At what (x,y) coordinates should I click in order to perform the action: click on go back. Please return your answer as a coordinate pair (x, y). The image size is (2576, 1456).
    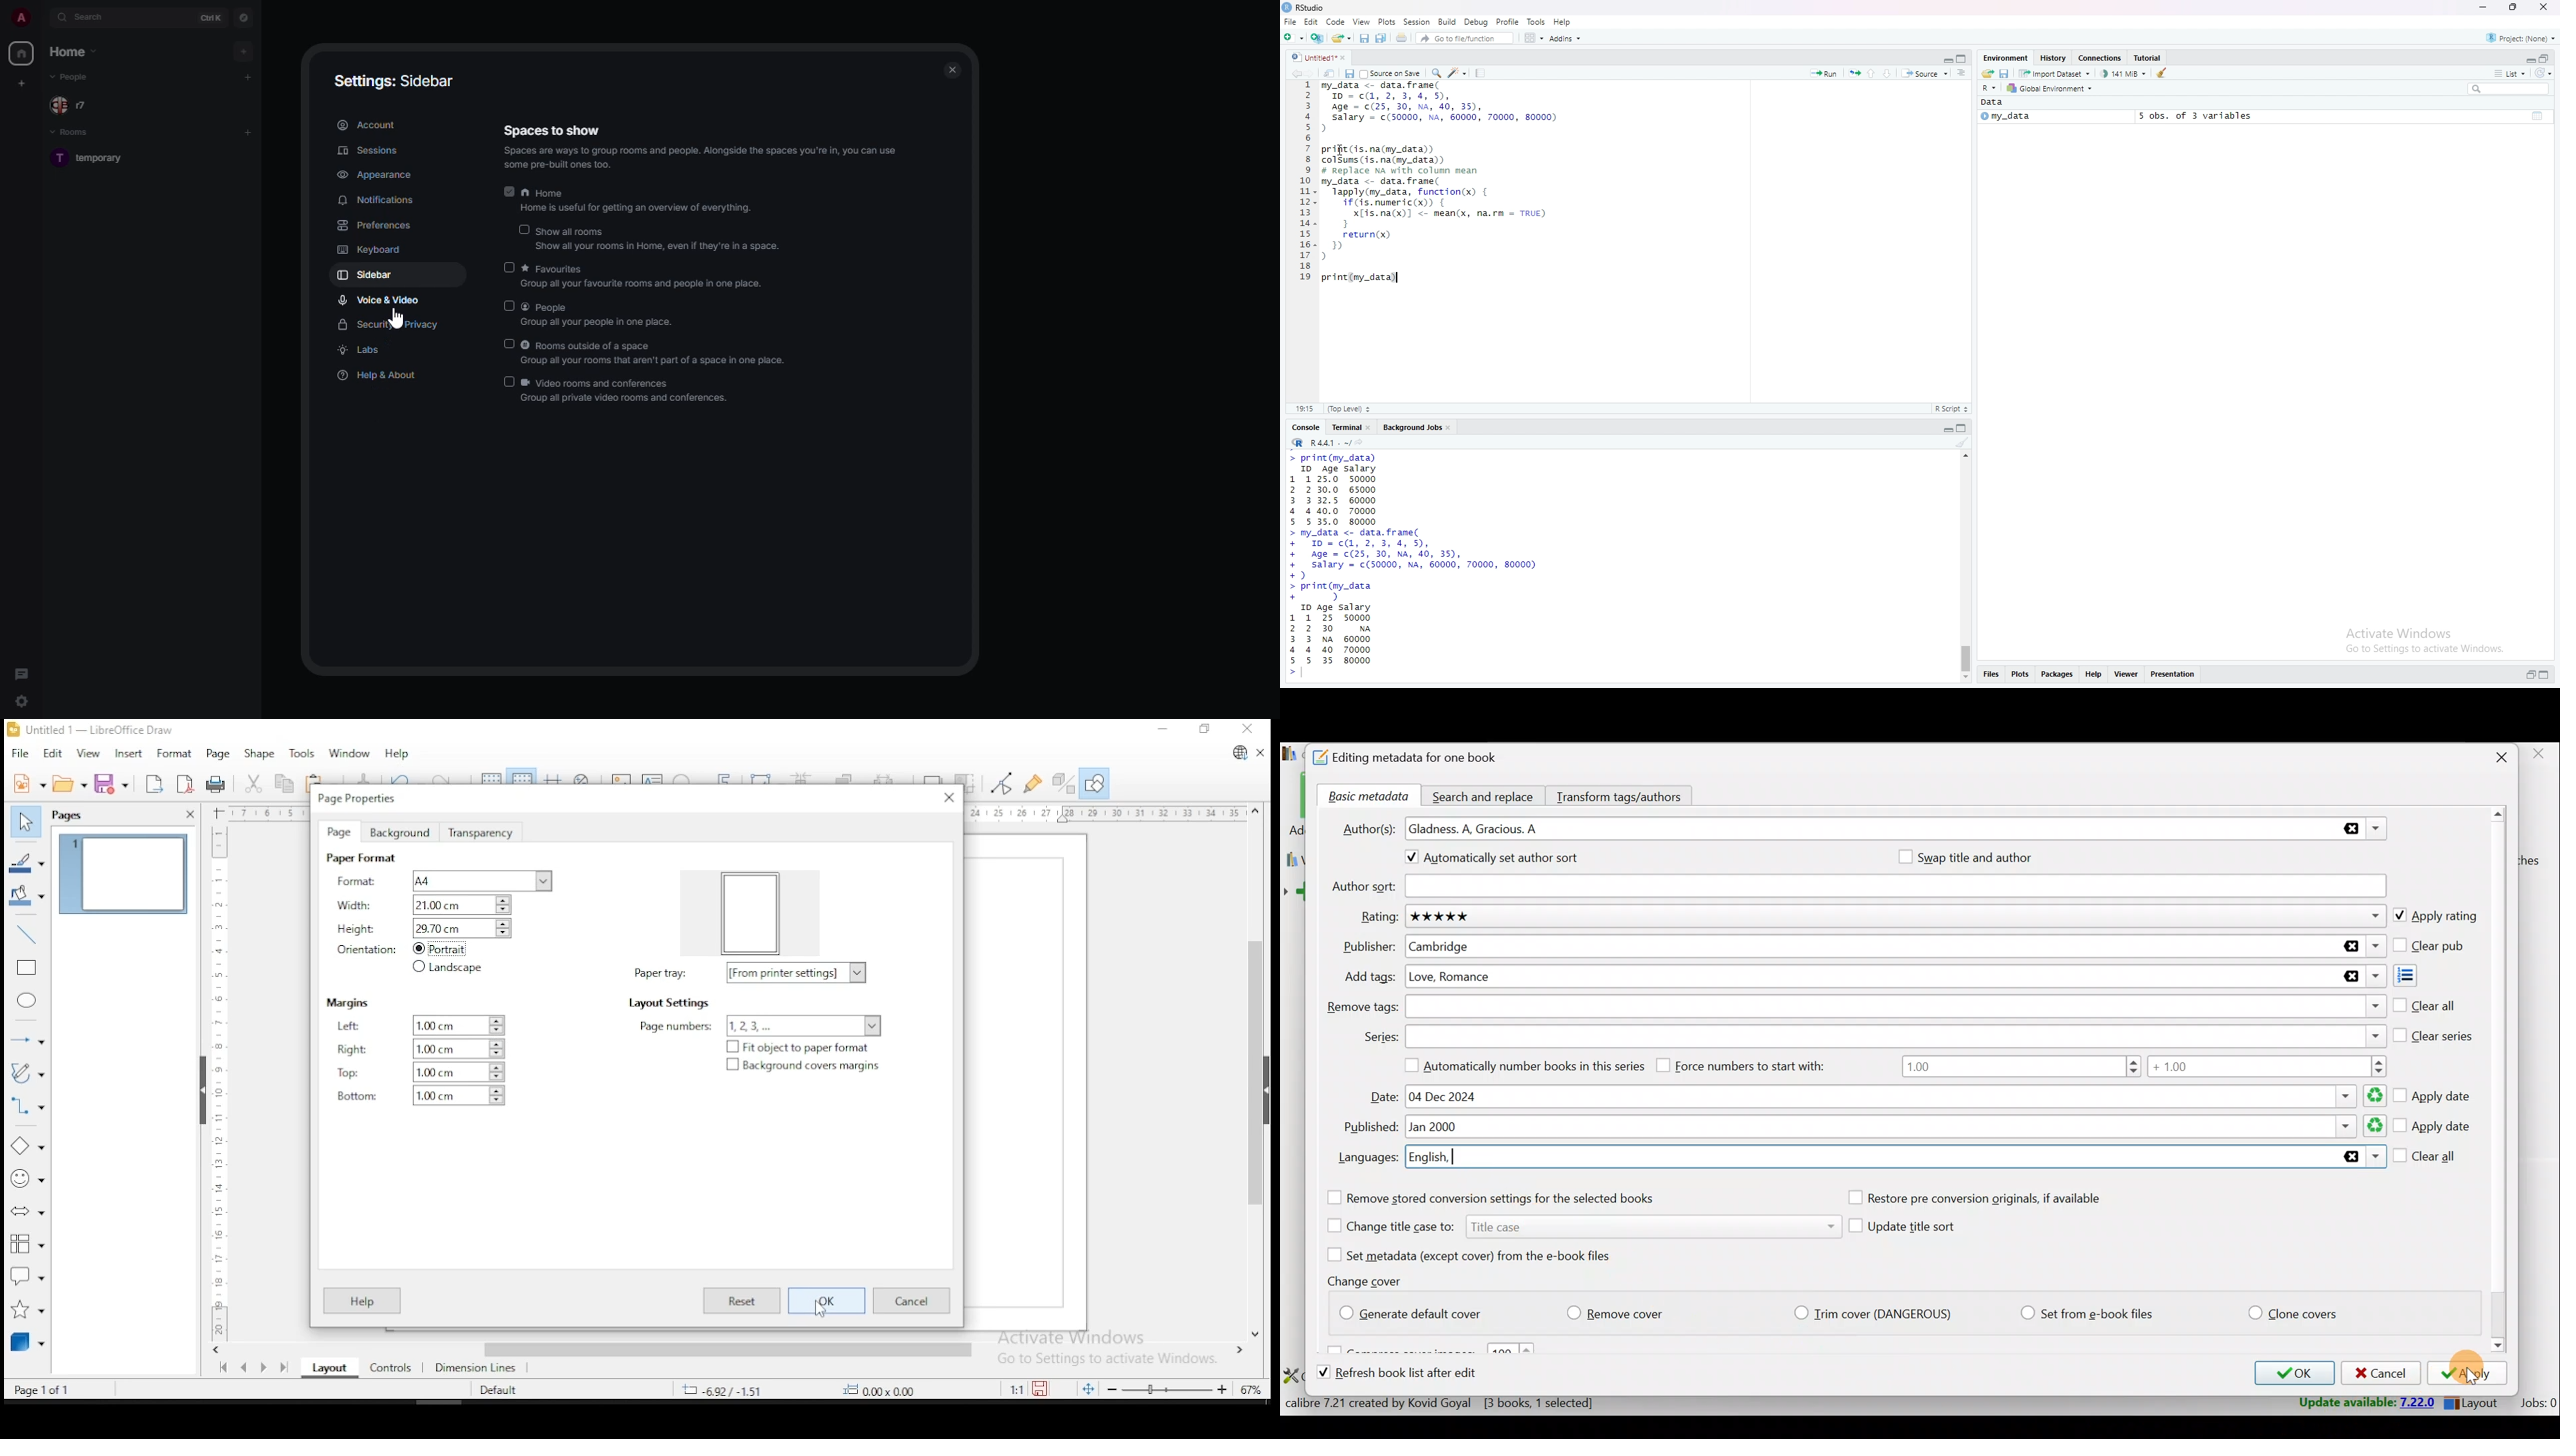
    Looking at the image, I should click on (1293, 73).